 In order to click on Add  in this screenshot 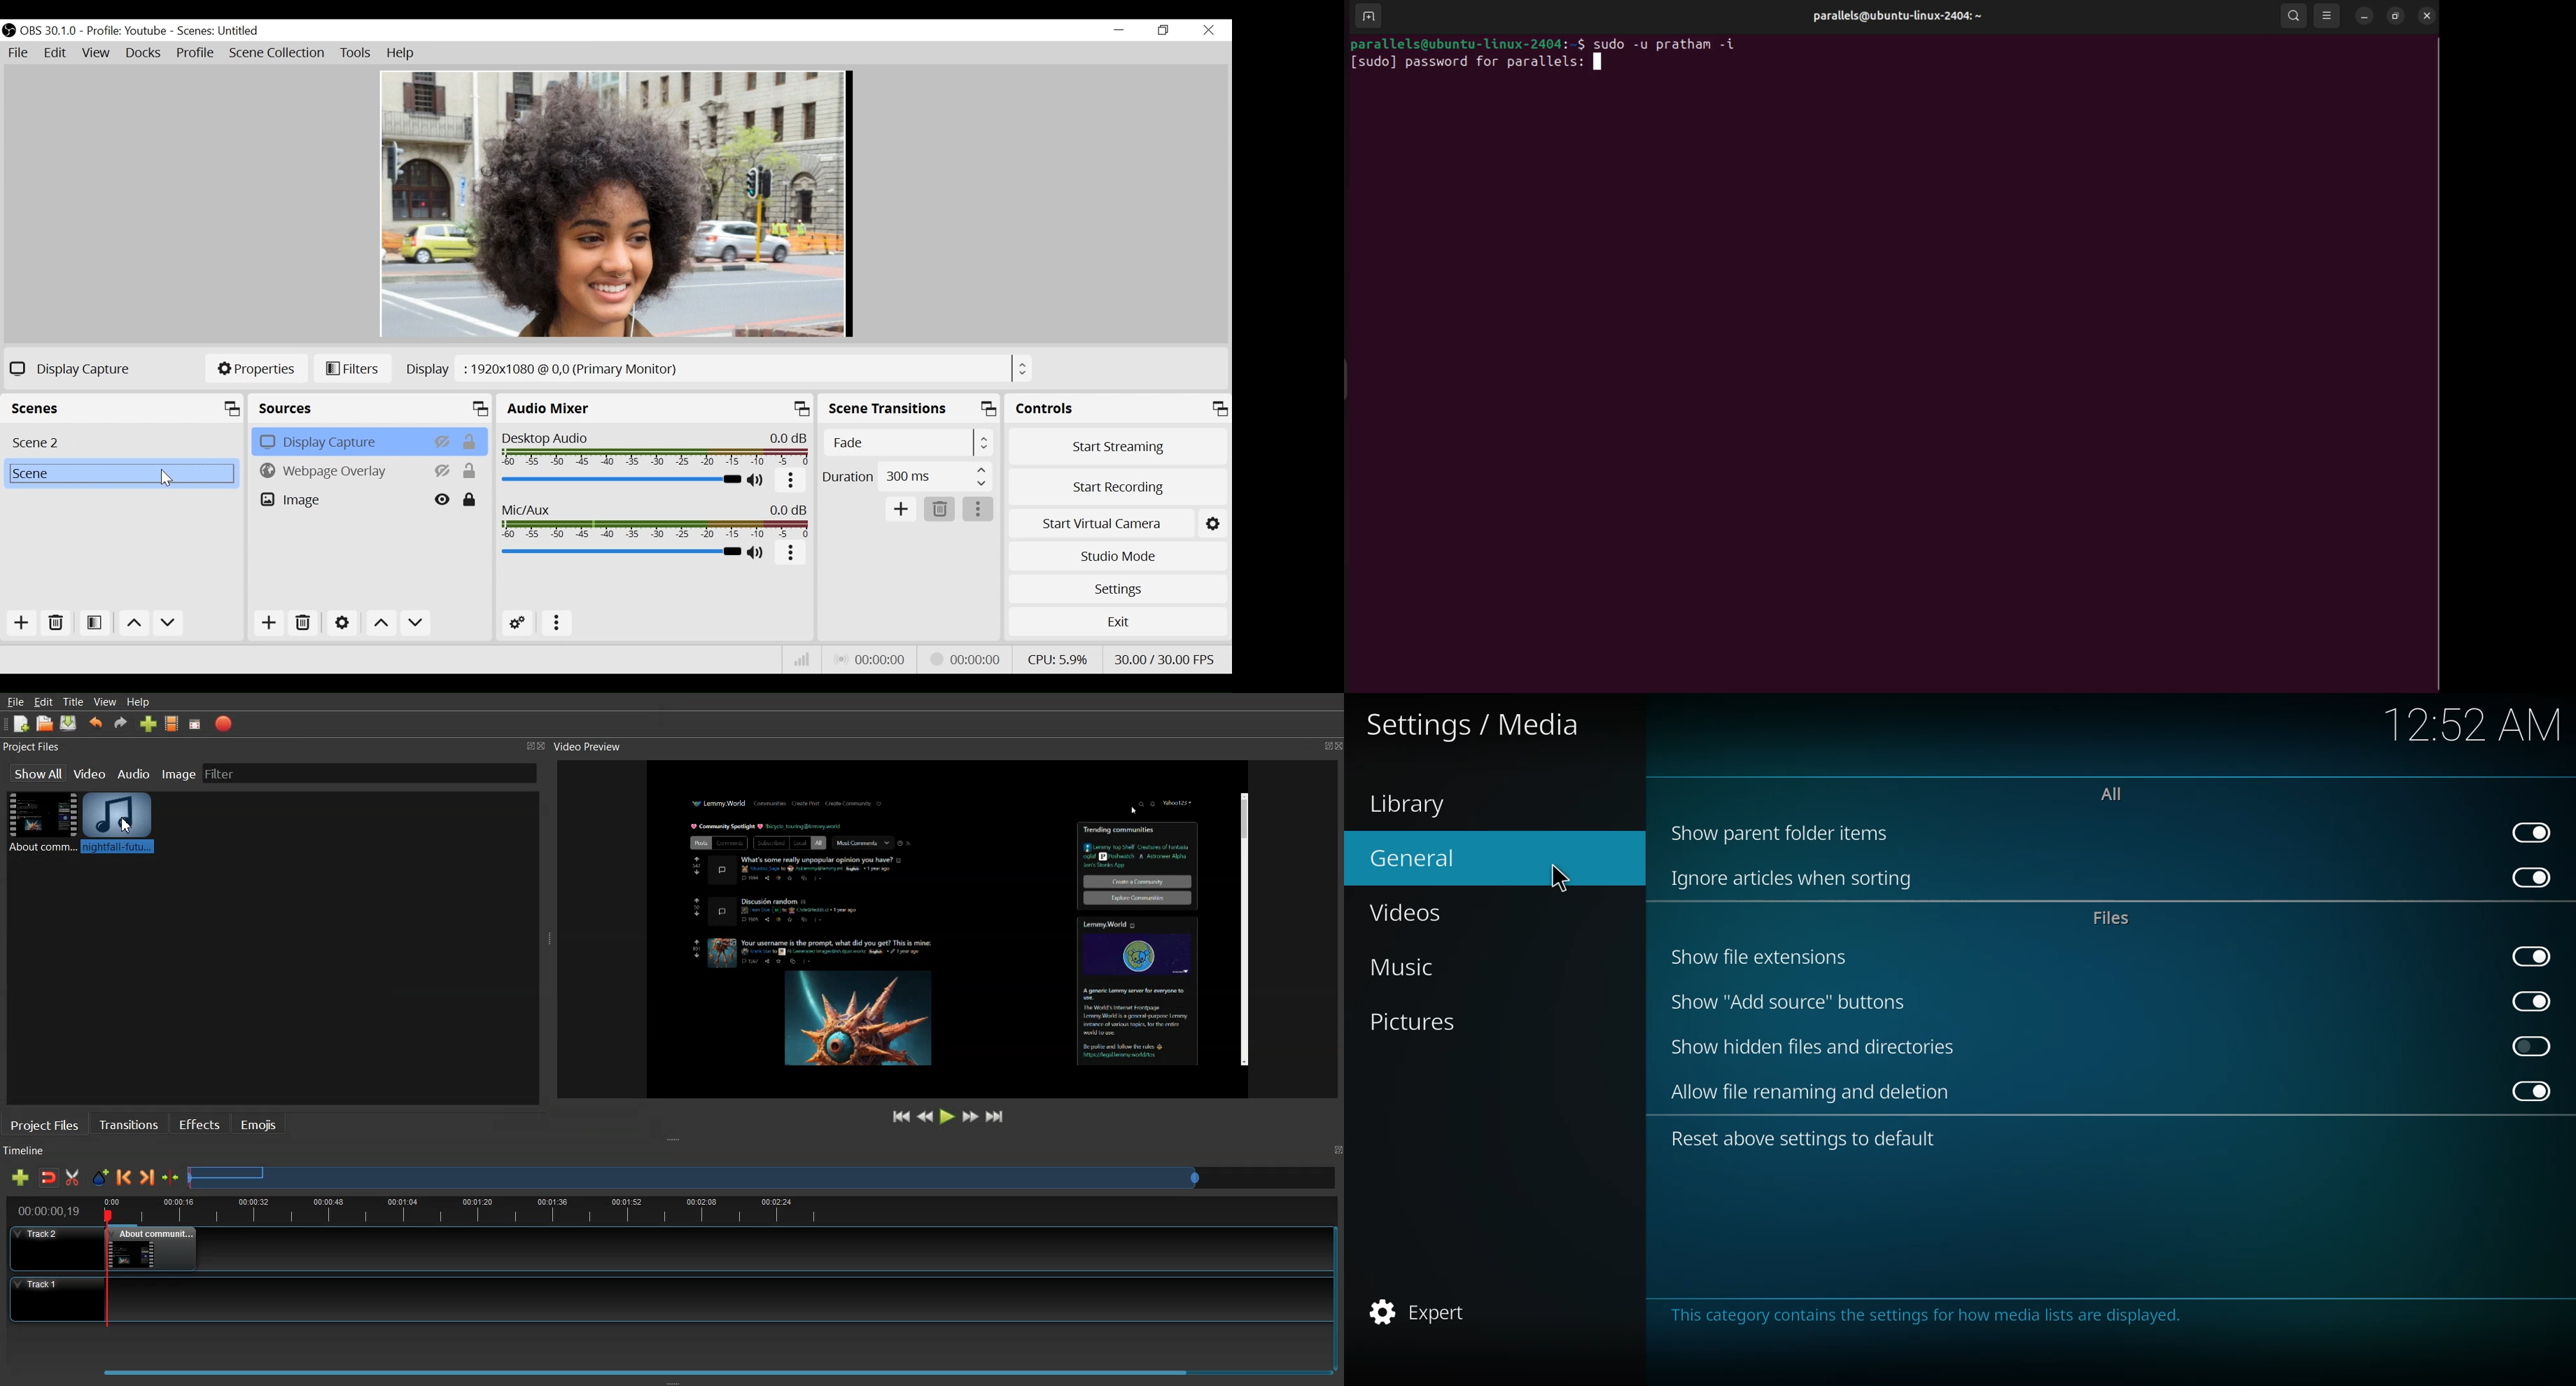, I will do `click(900, 508)`.